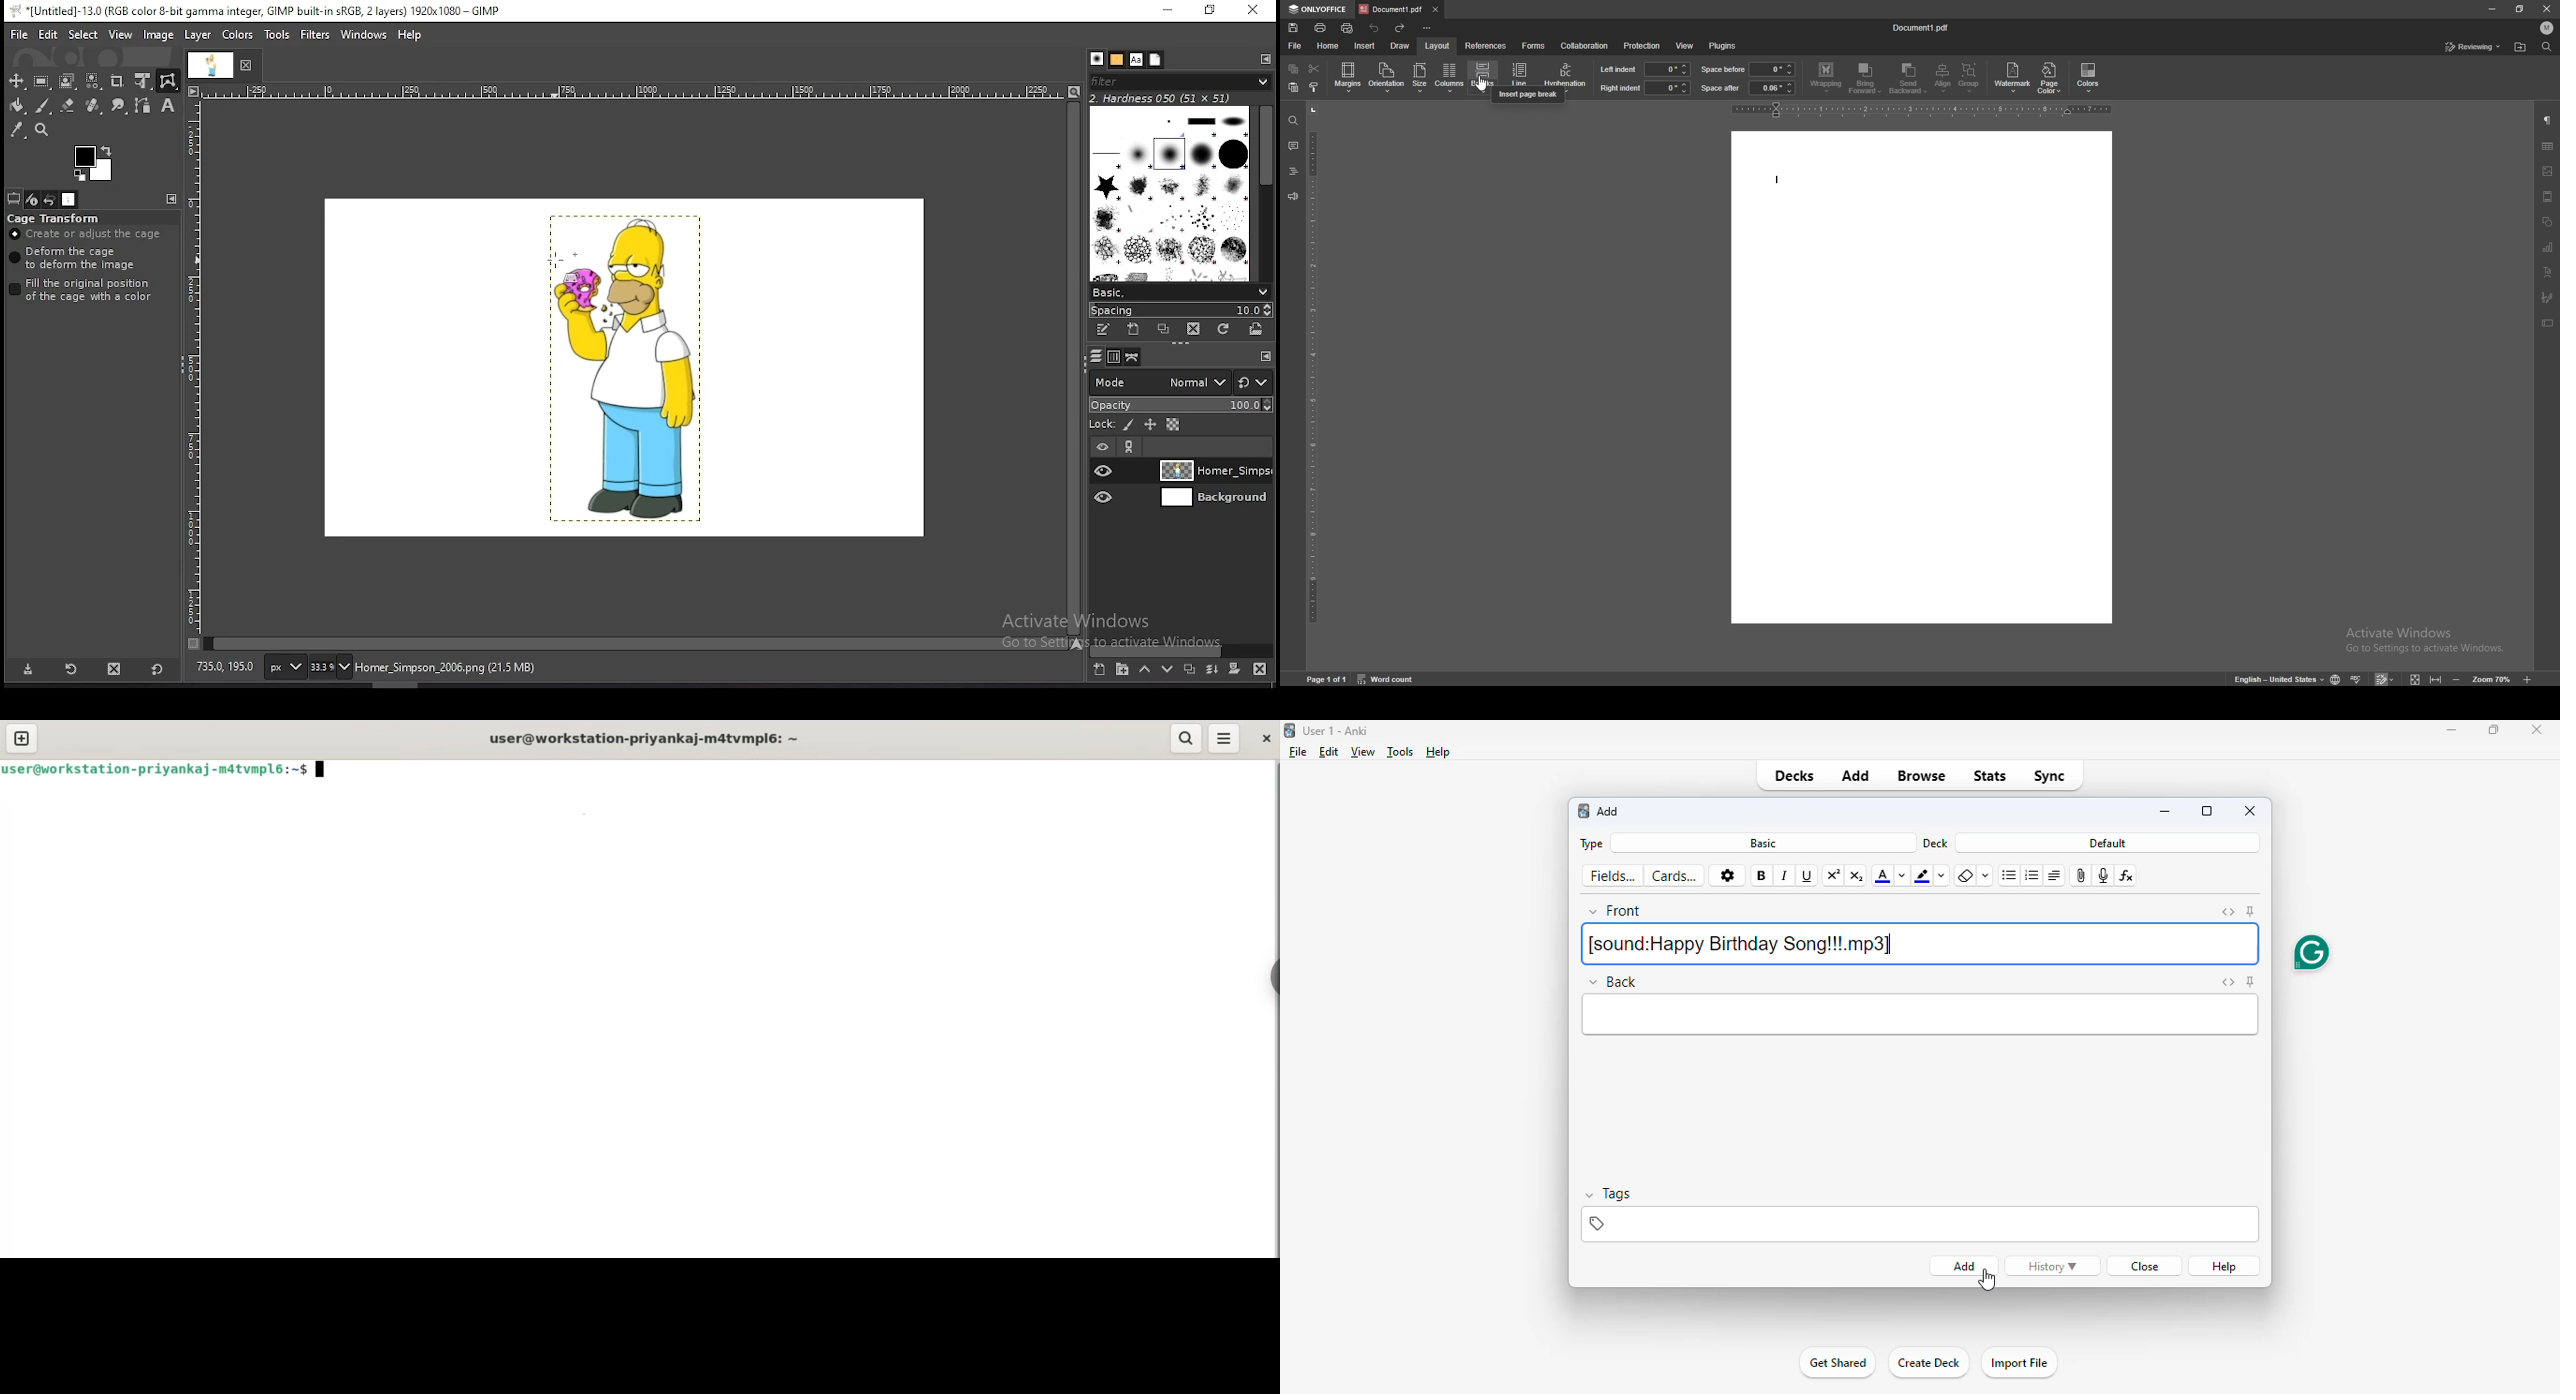 This screenshot has width=2576, height=1400. What do you see at coordinates (1451, 77) in the screenshot?
I see `columns` at bounding box center [1451, 77].